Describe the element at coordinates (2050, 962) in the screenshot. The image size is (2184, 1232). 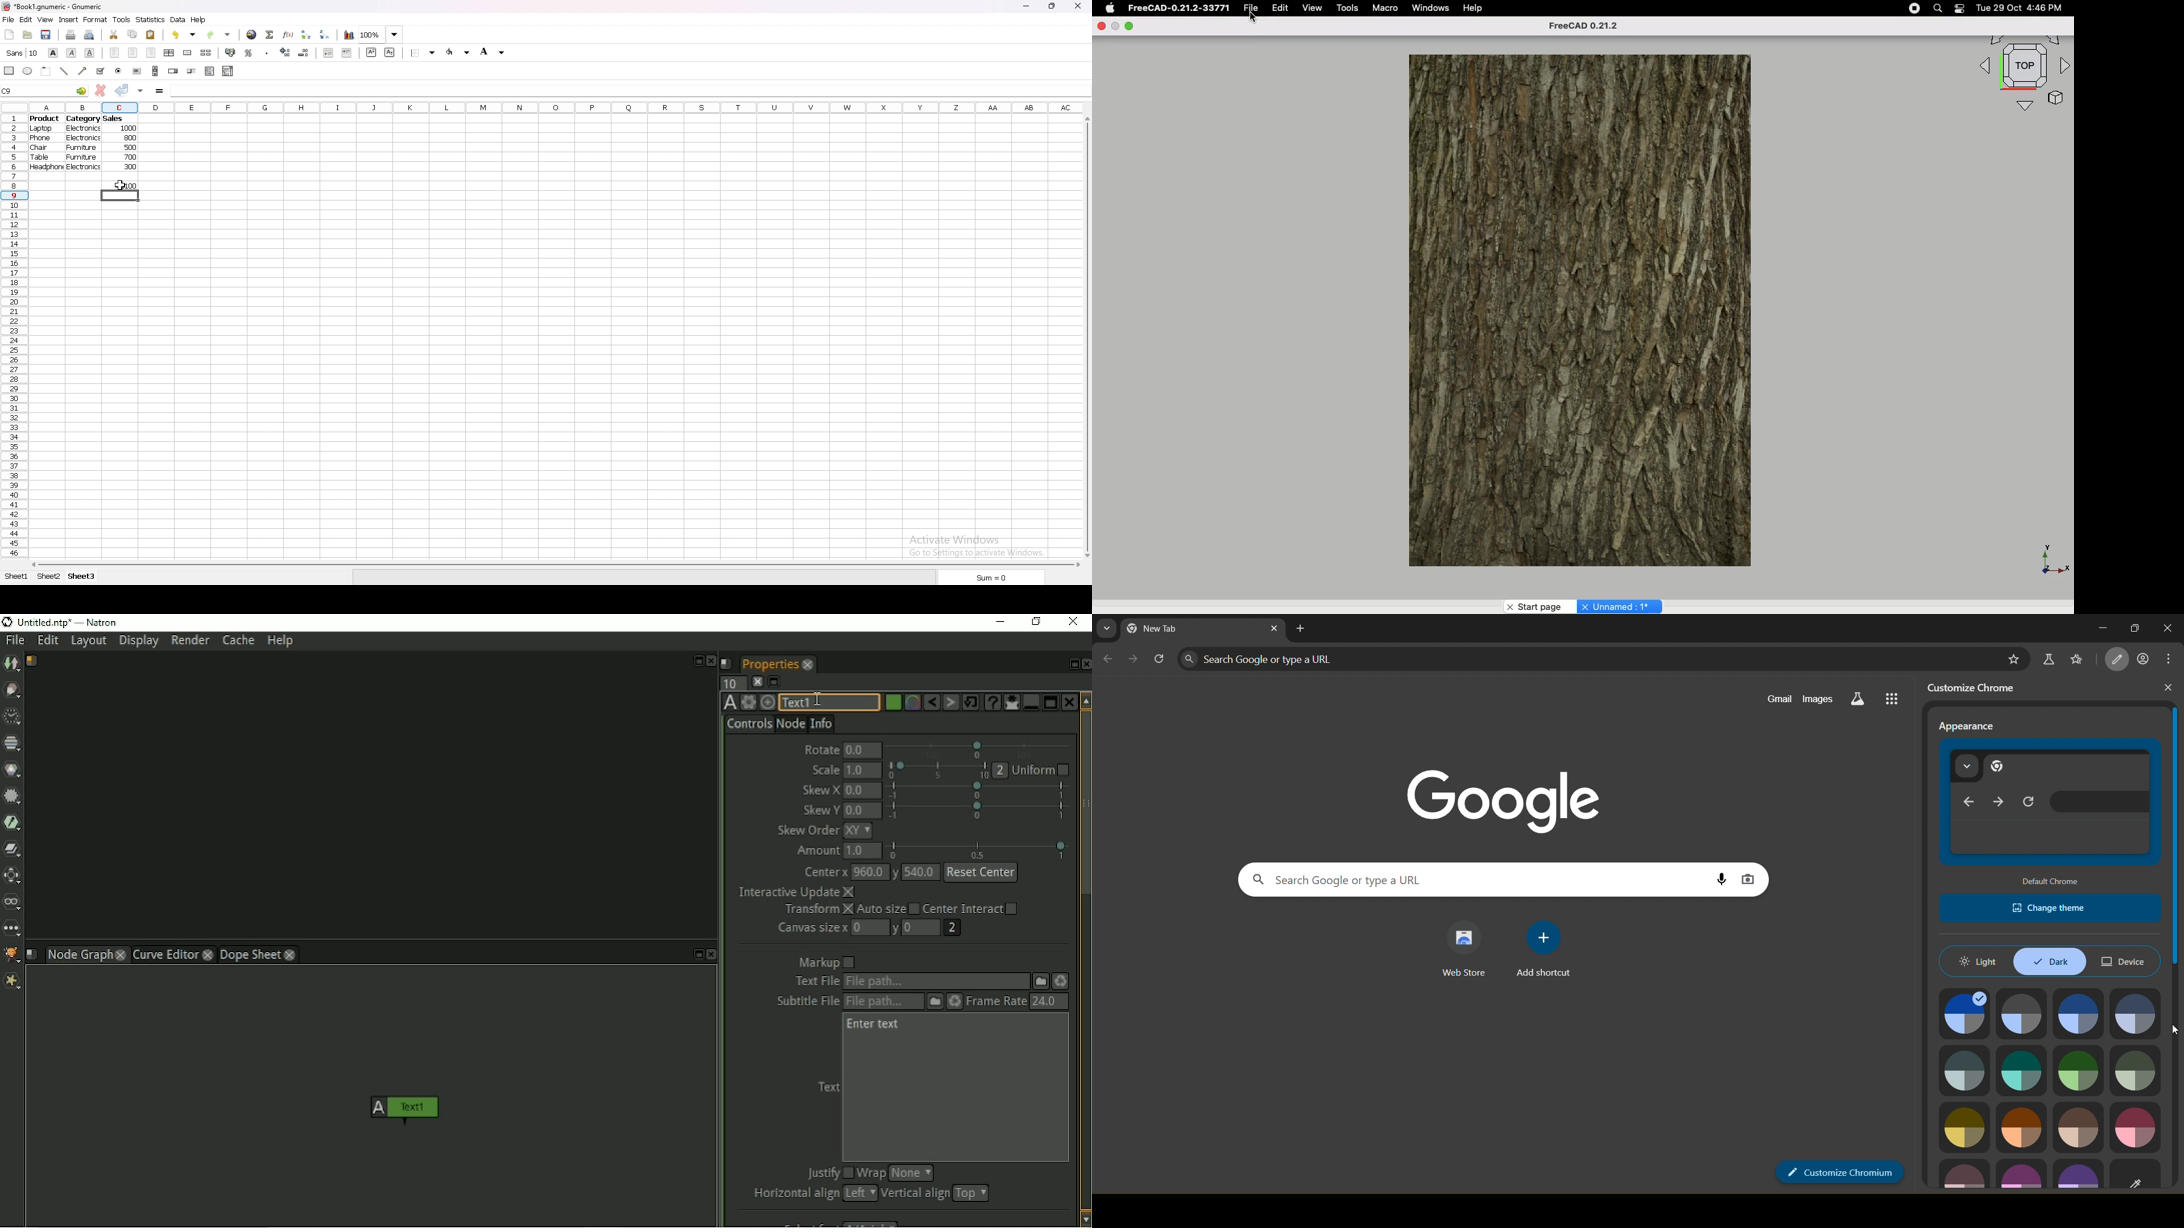
I see `dark` at that location.